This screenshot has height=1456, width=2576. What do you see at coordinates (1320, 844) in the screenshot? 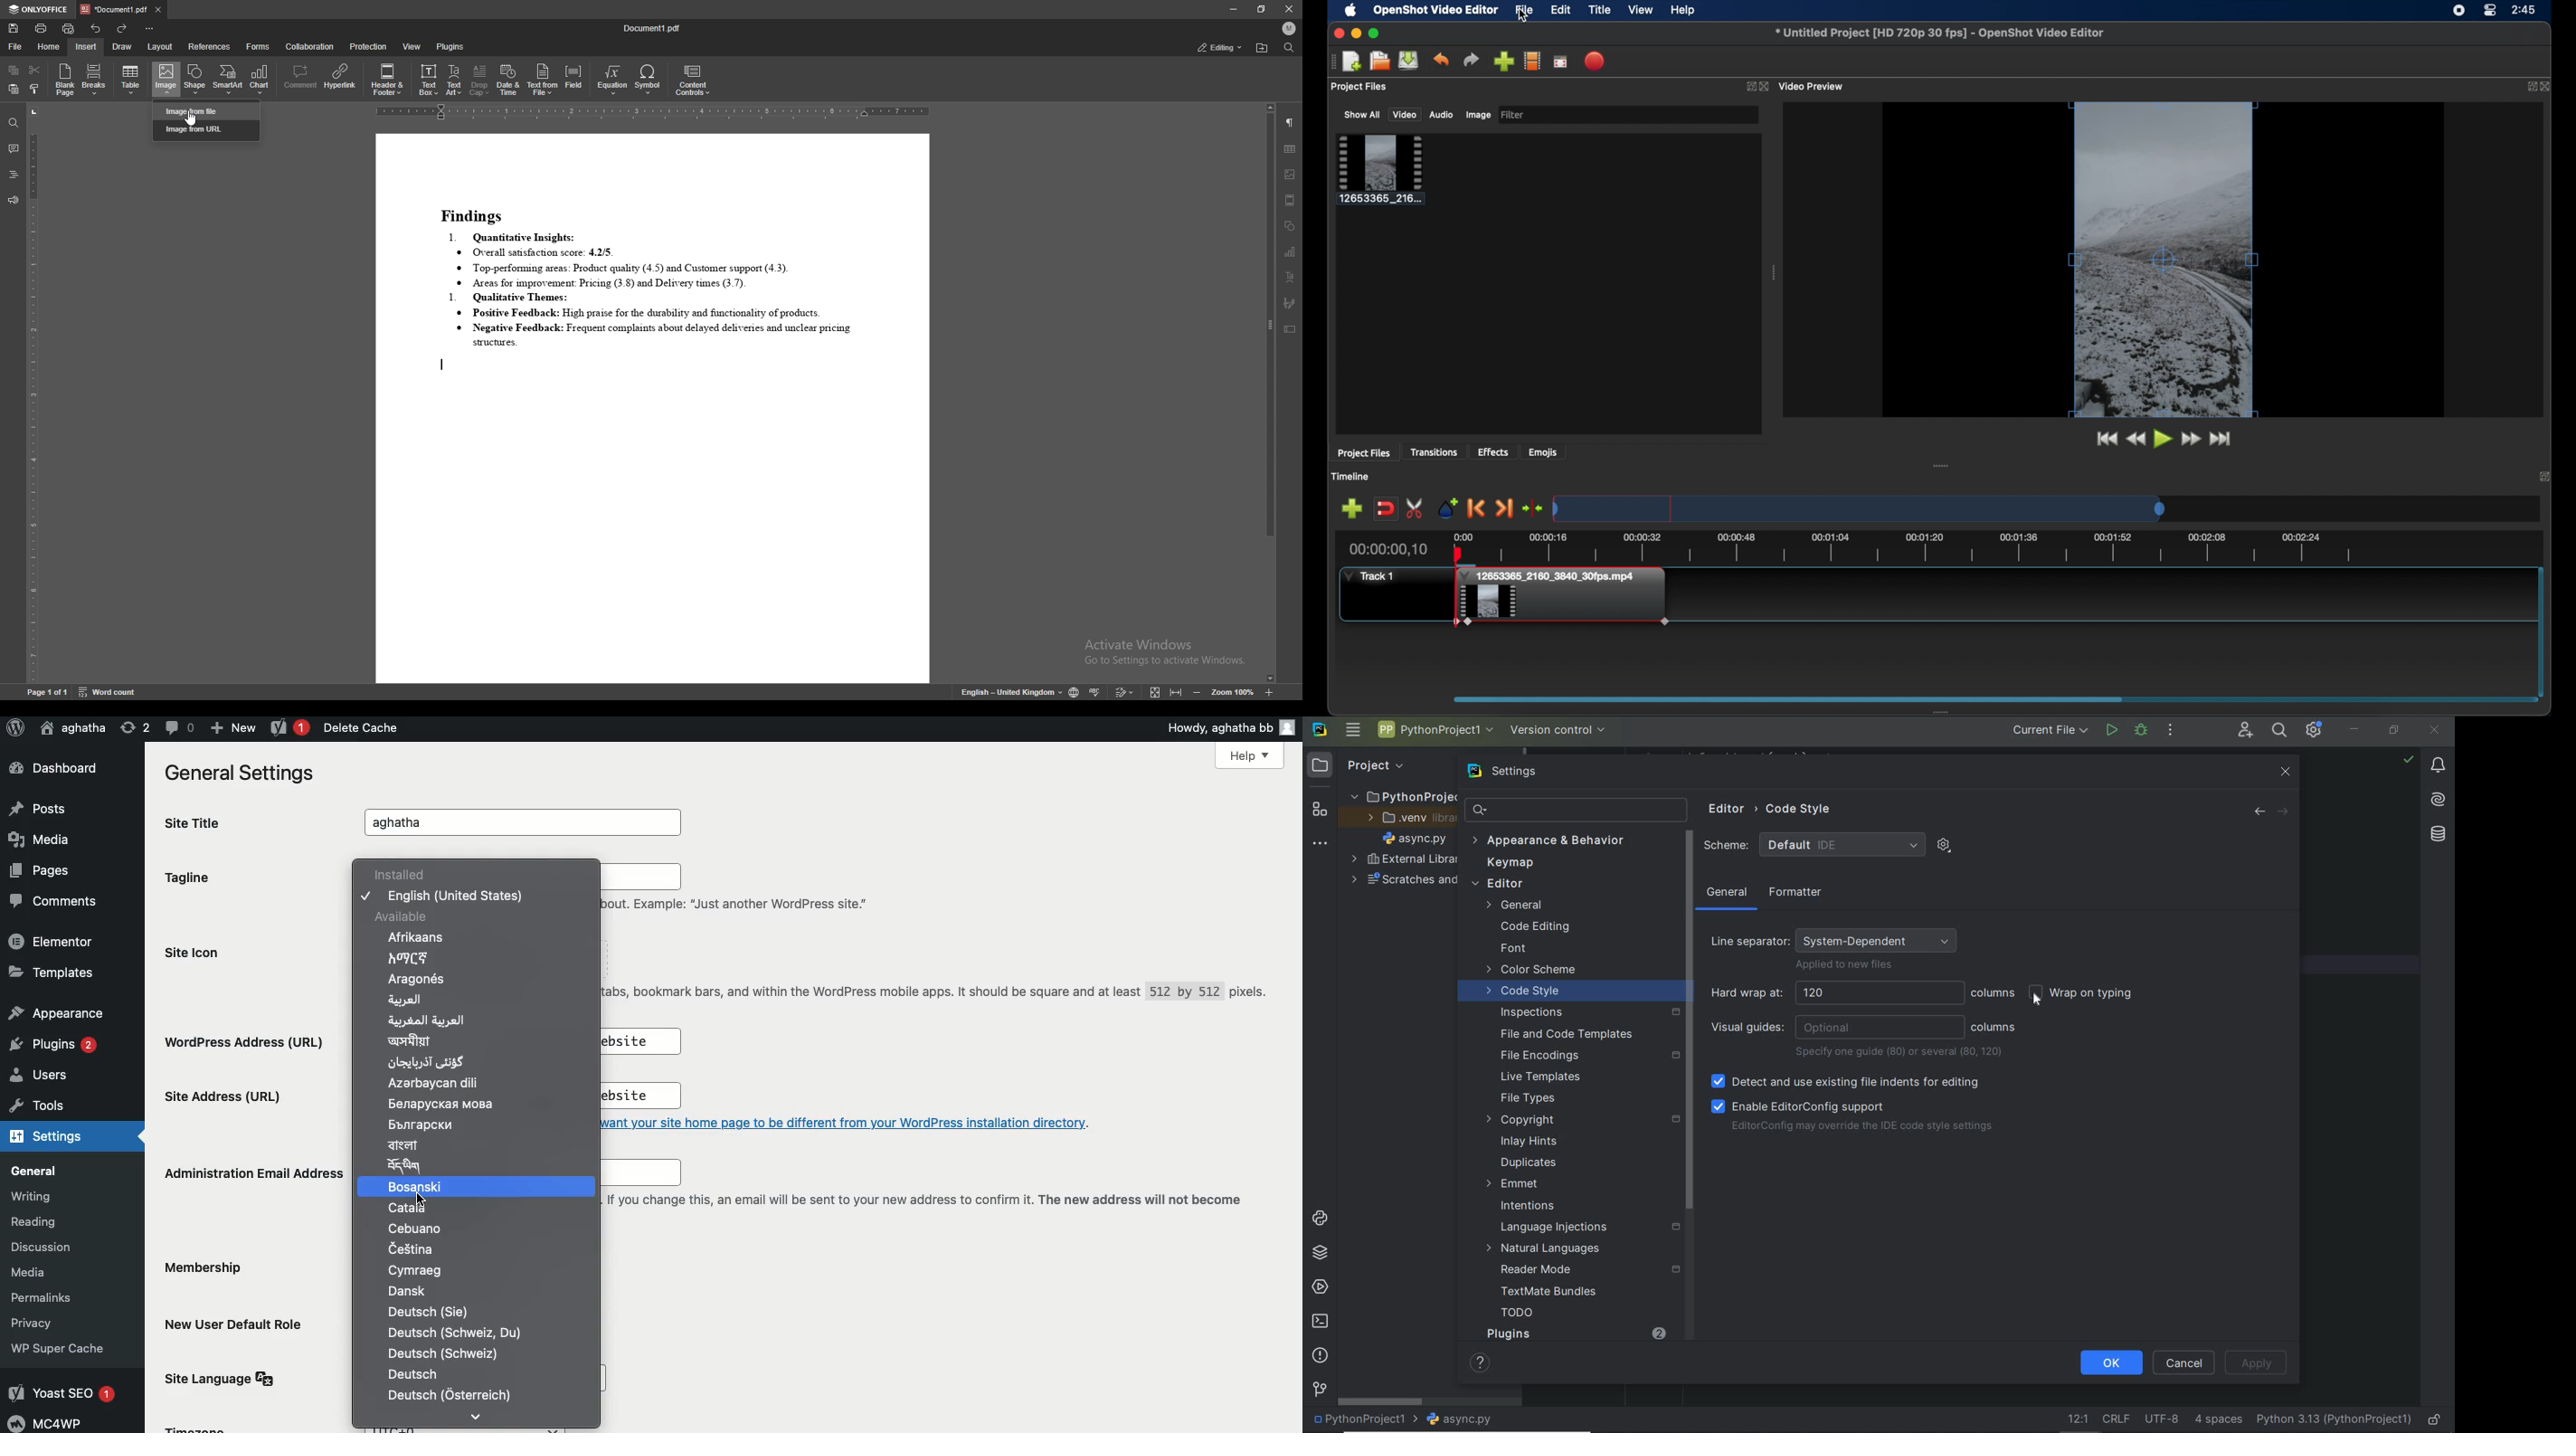
I see `more tool windows` at bounding box center [1320, 844].